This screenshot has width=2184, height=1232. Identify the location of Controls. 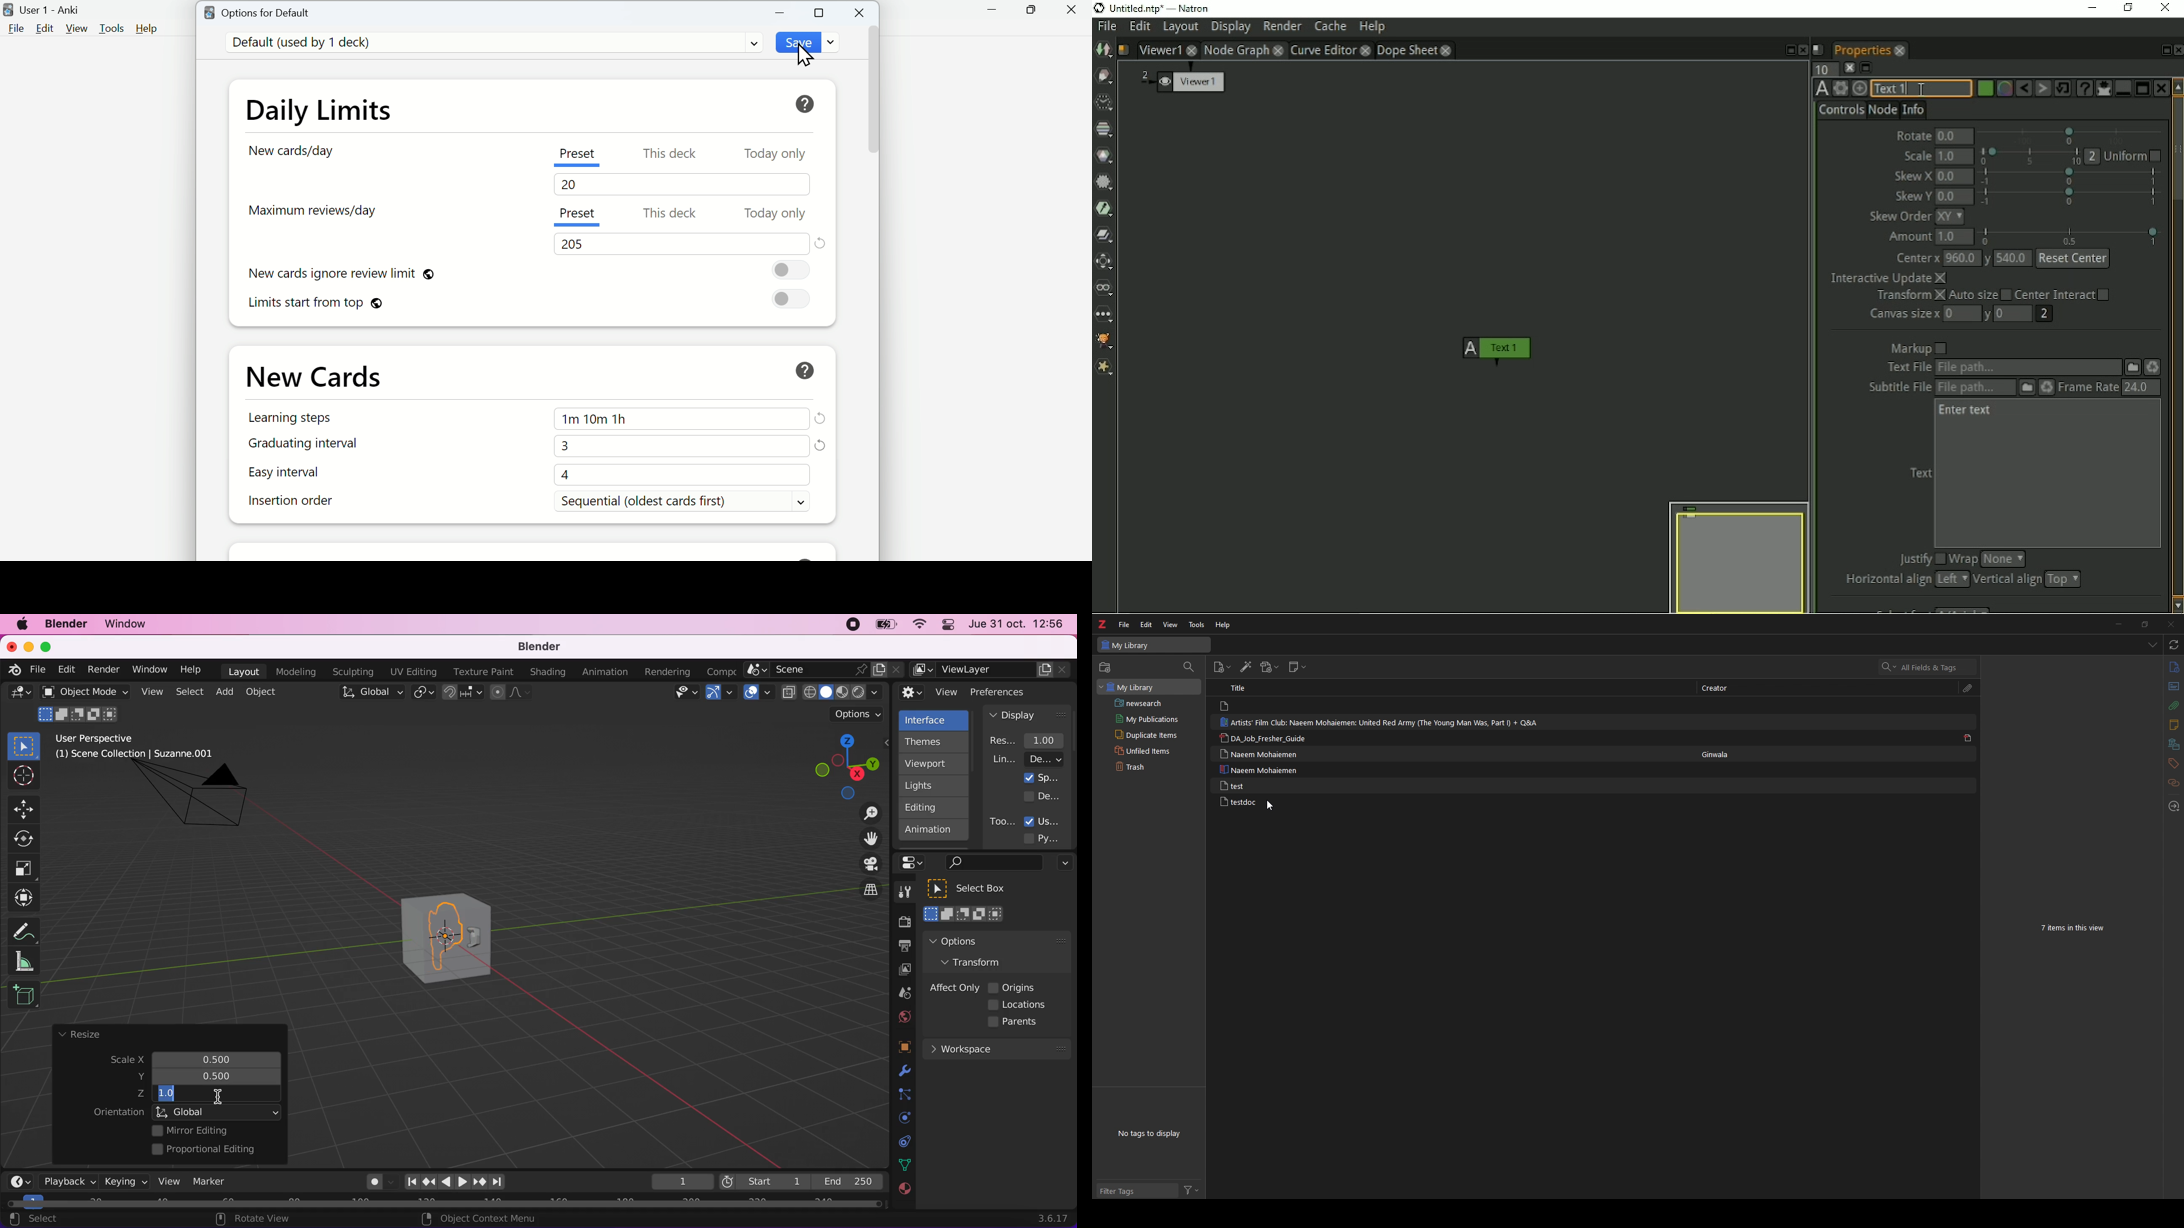
(1841, 111).